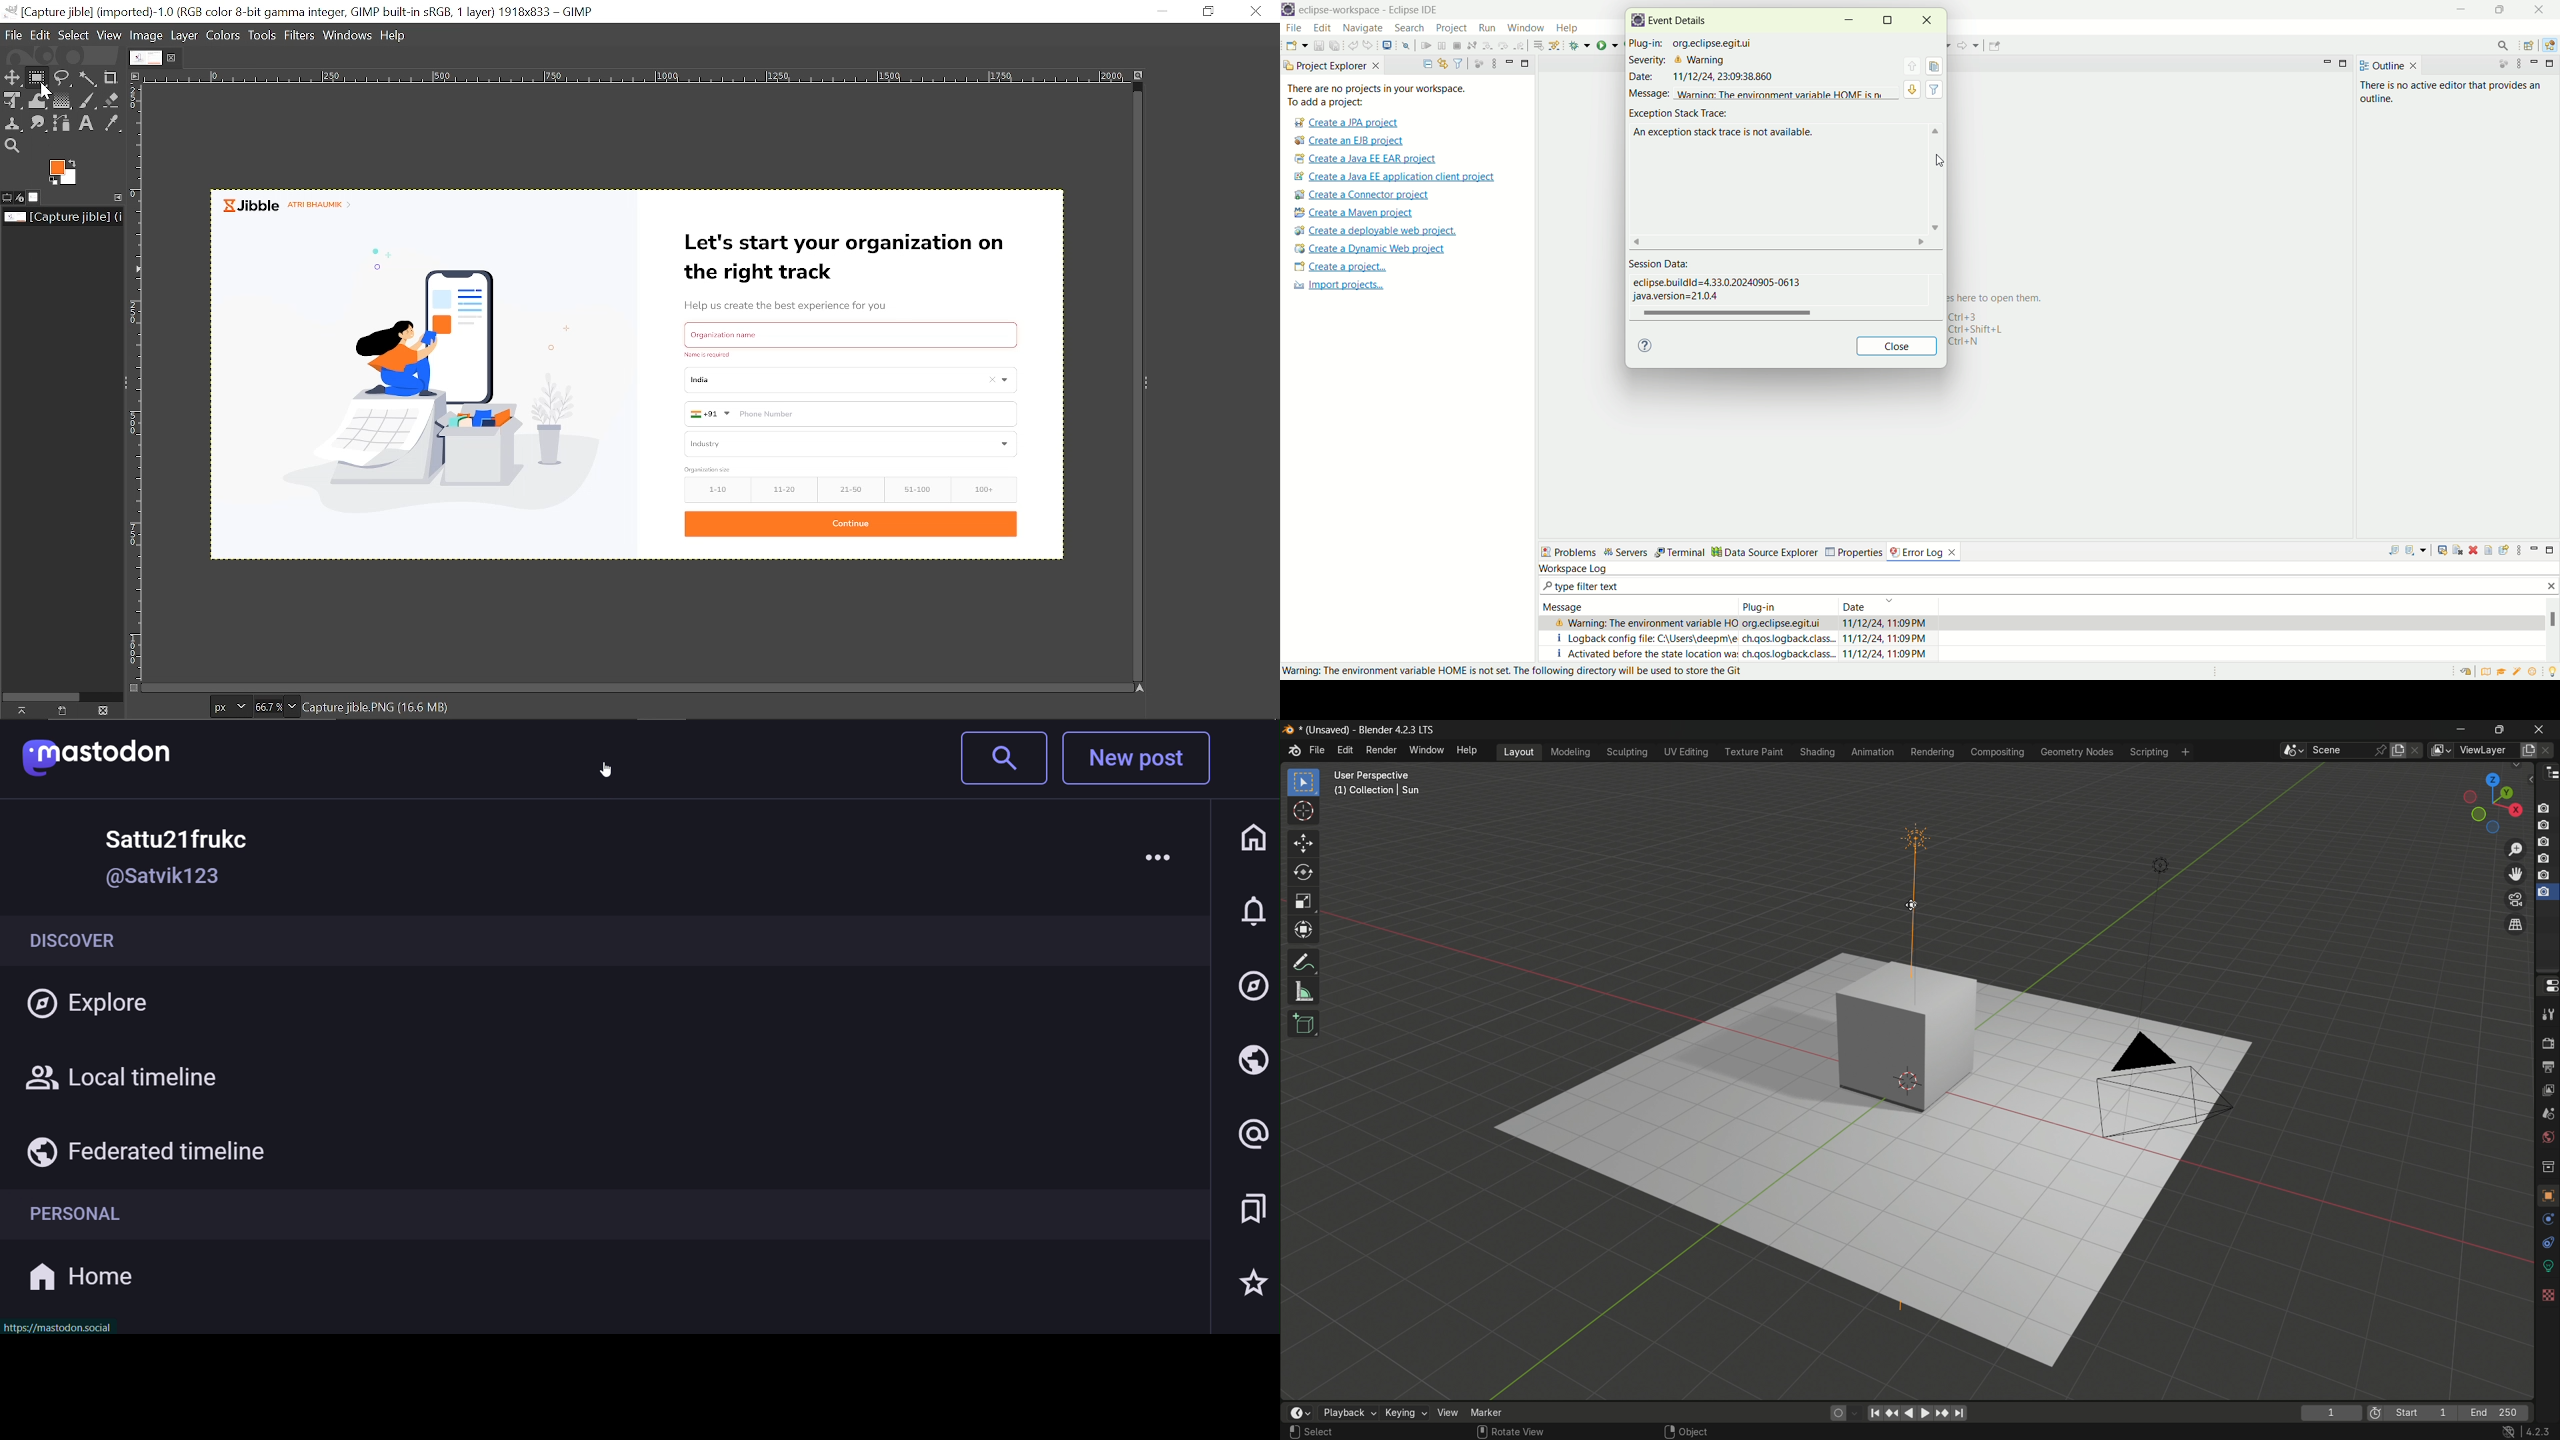 The height and width of the screenshot is (1456, 2576). Describe the element at coordinates (2487, 802) in the screenshot. I see `rotate or preset viewpoint` at that location.